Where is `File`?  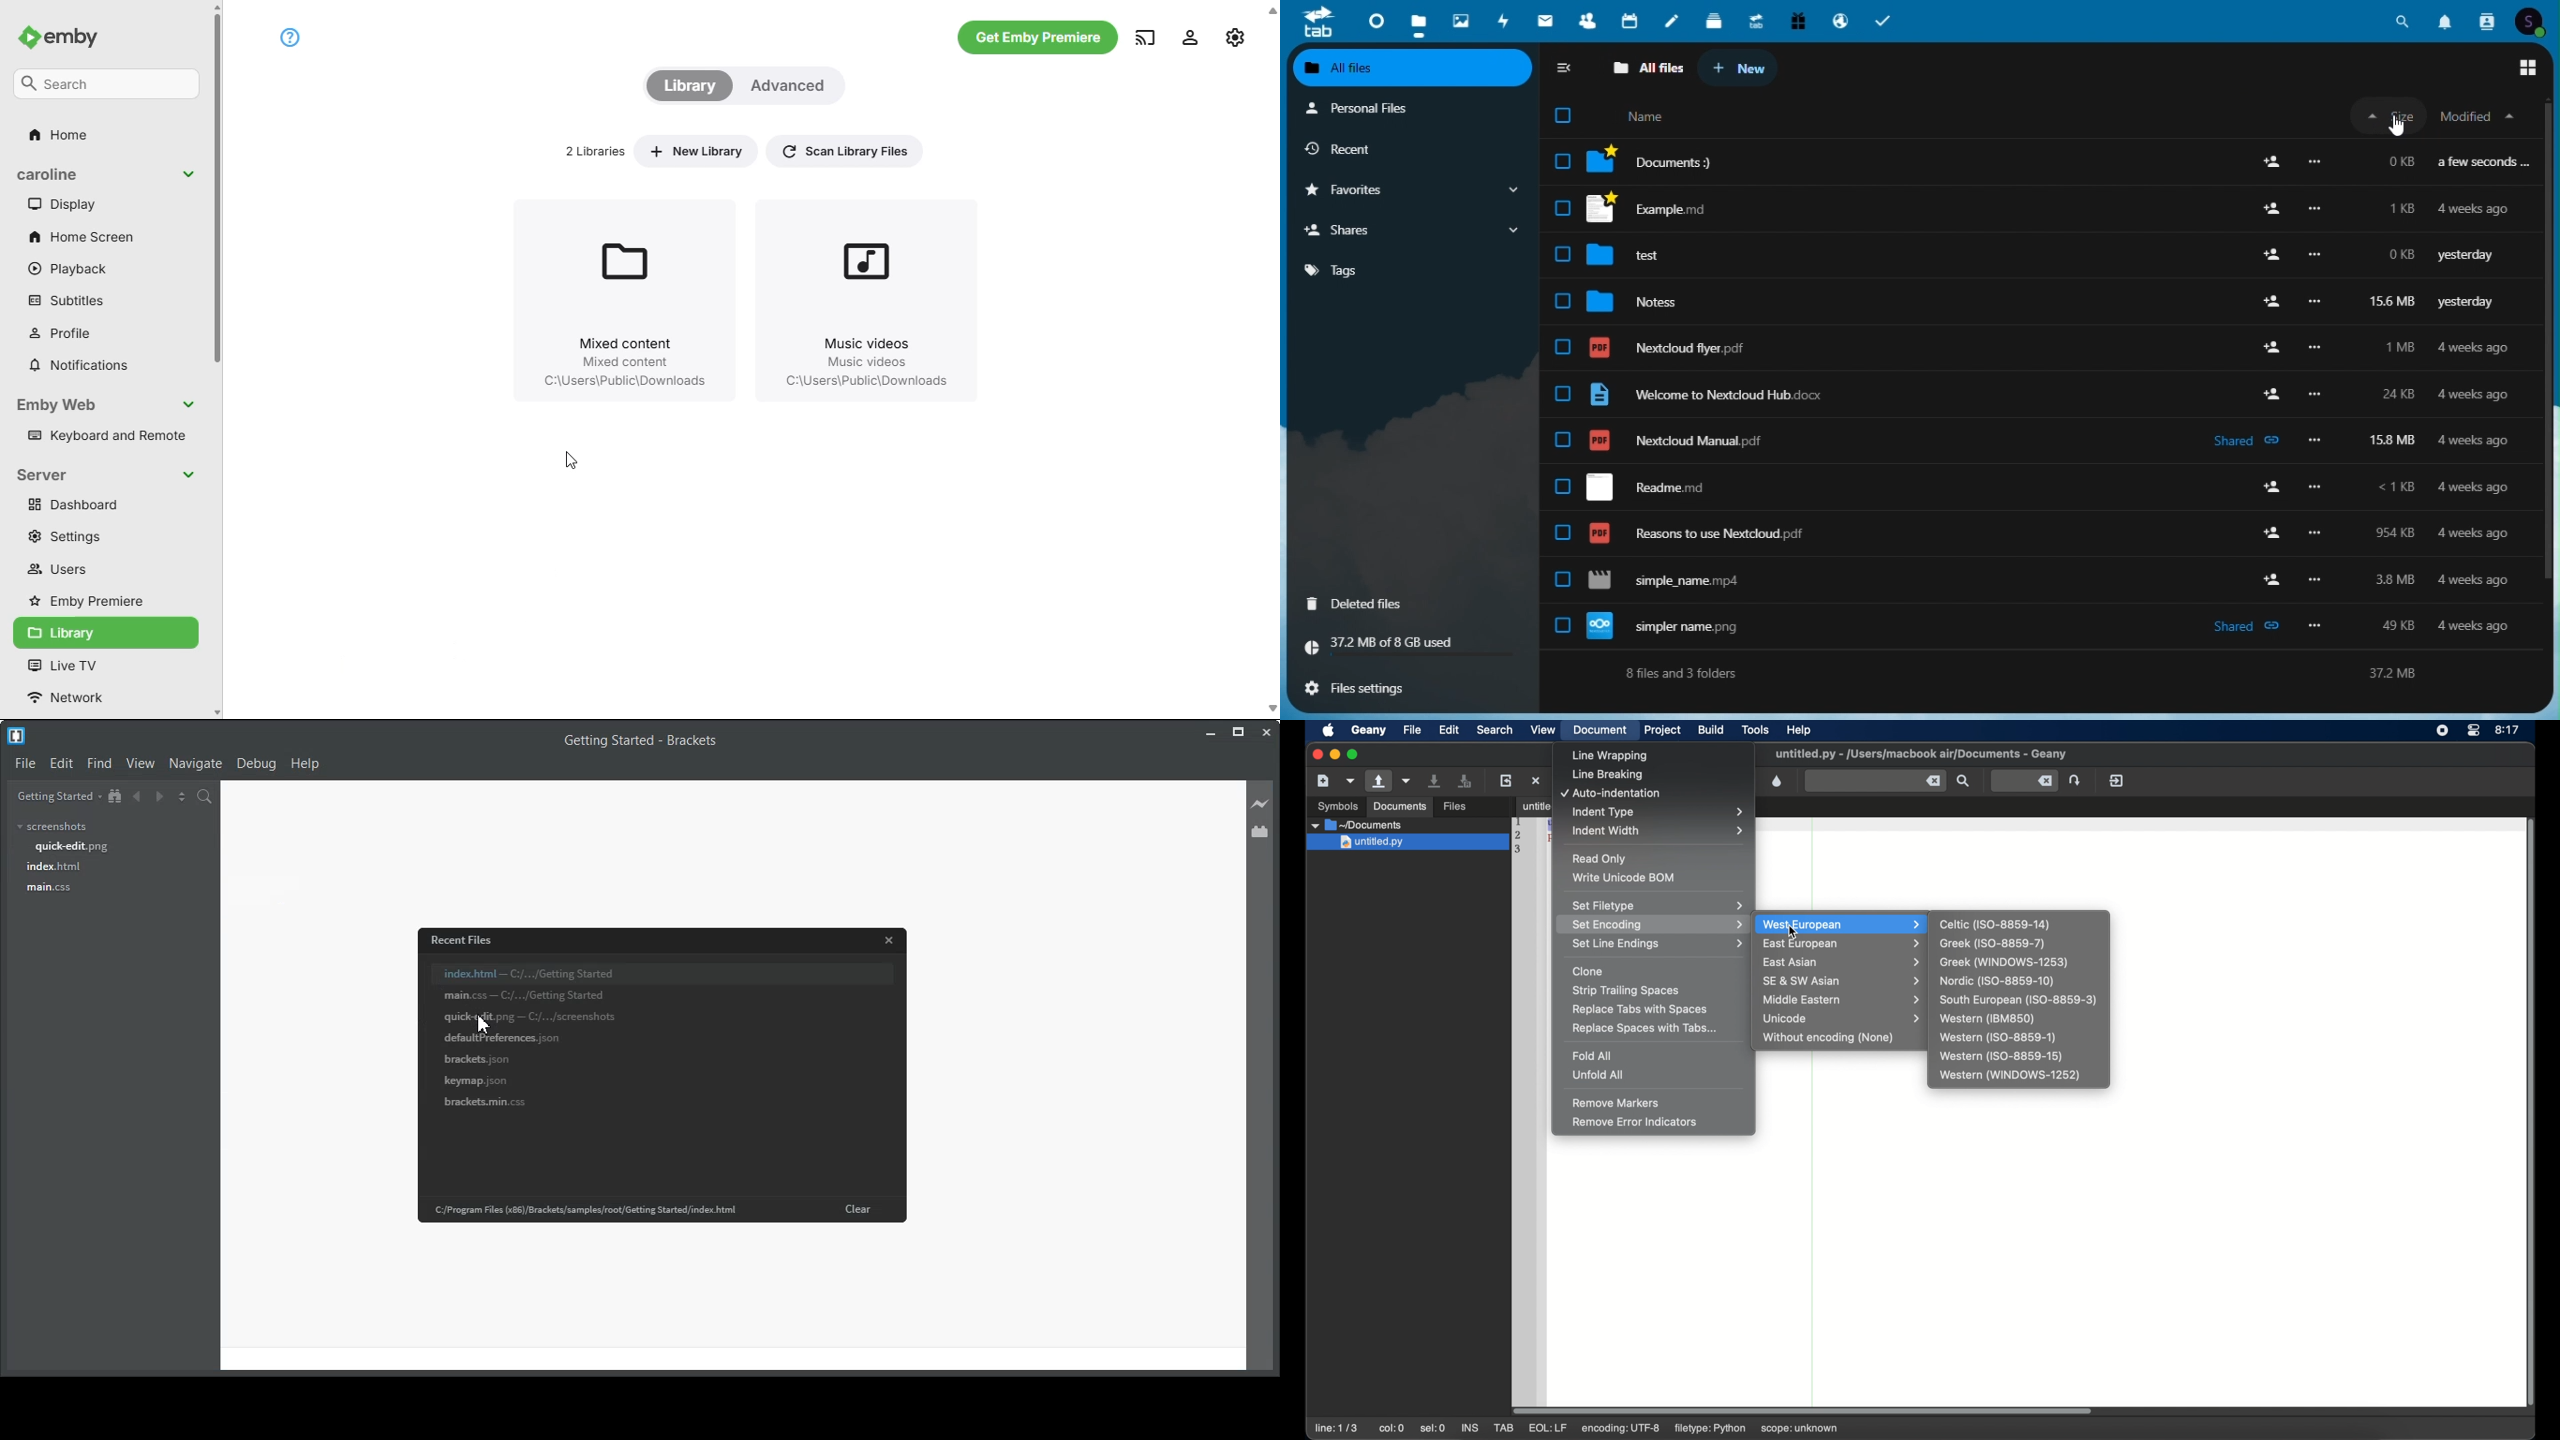 File is located at coordinates (26, 764).